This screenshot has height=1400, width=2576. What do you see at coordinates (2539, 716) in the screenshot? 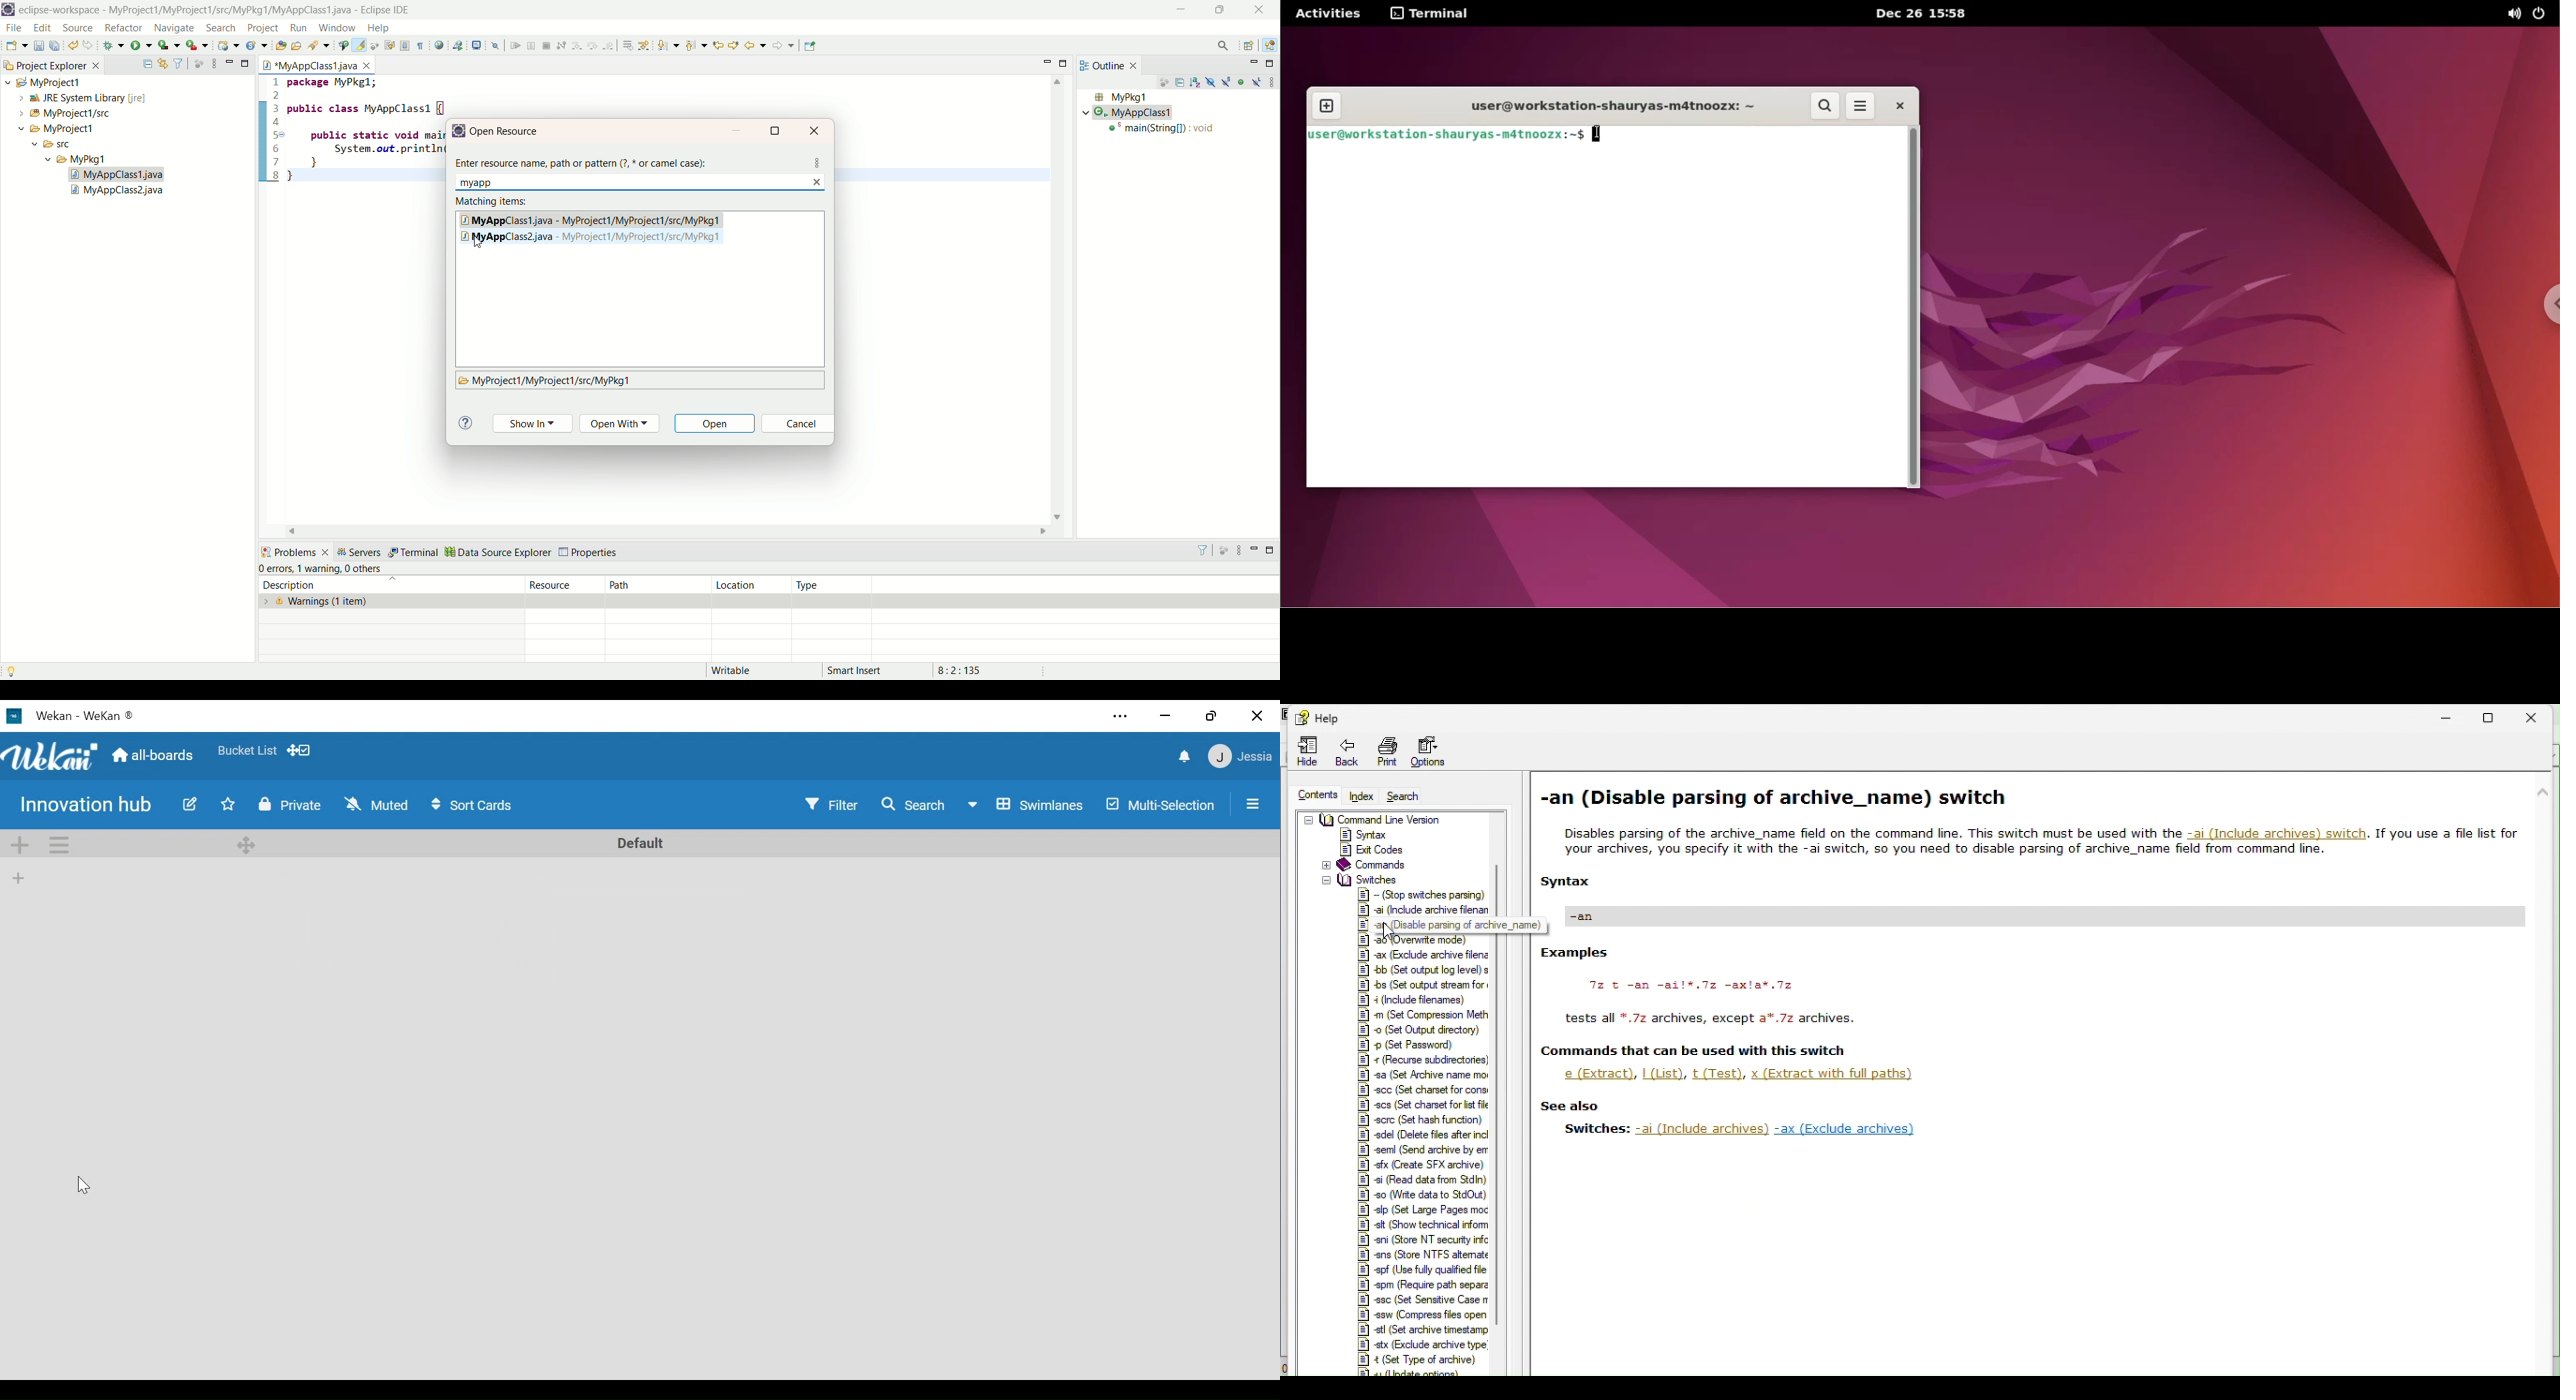
I see `Close ` at bounding box center [2539, 716].